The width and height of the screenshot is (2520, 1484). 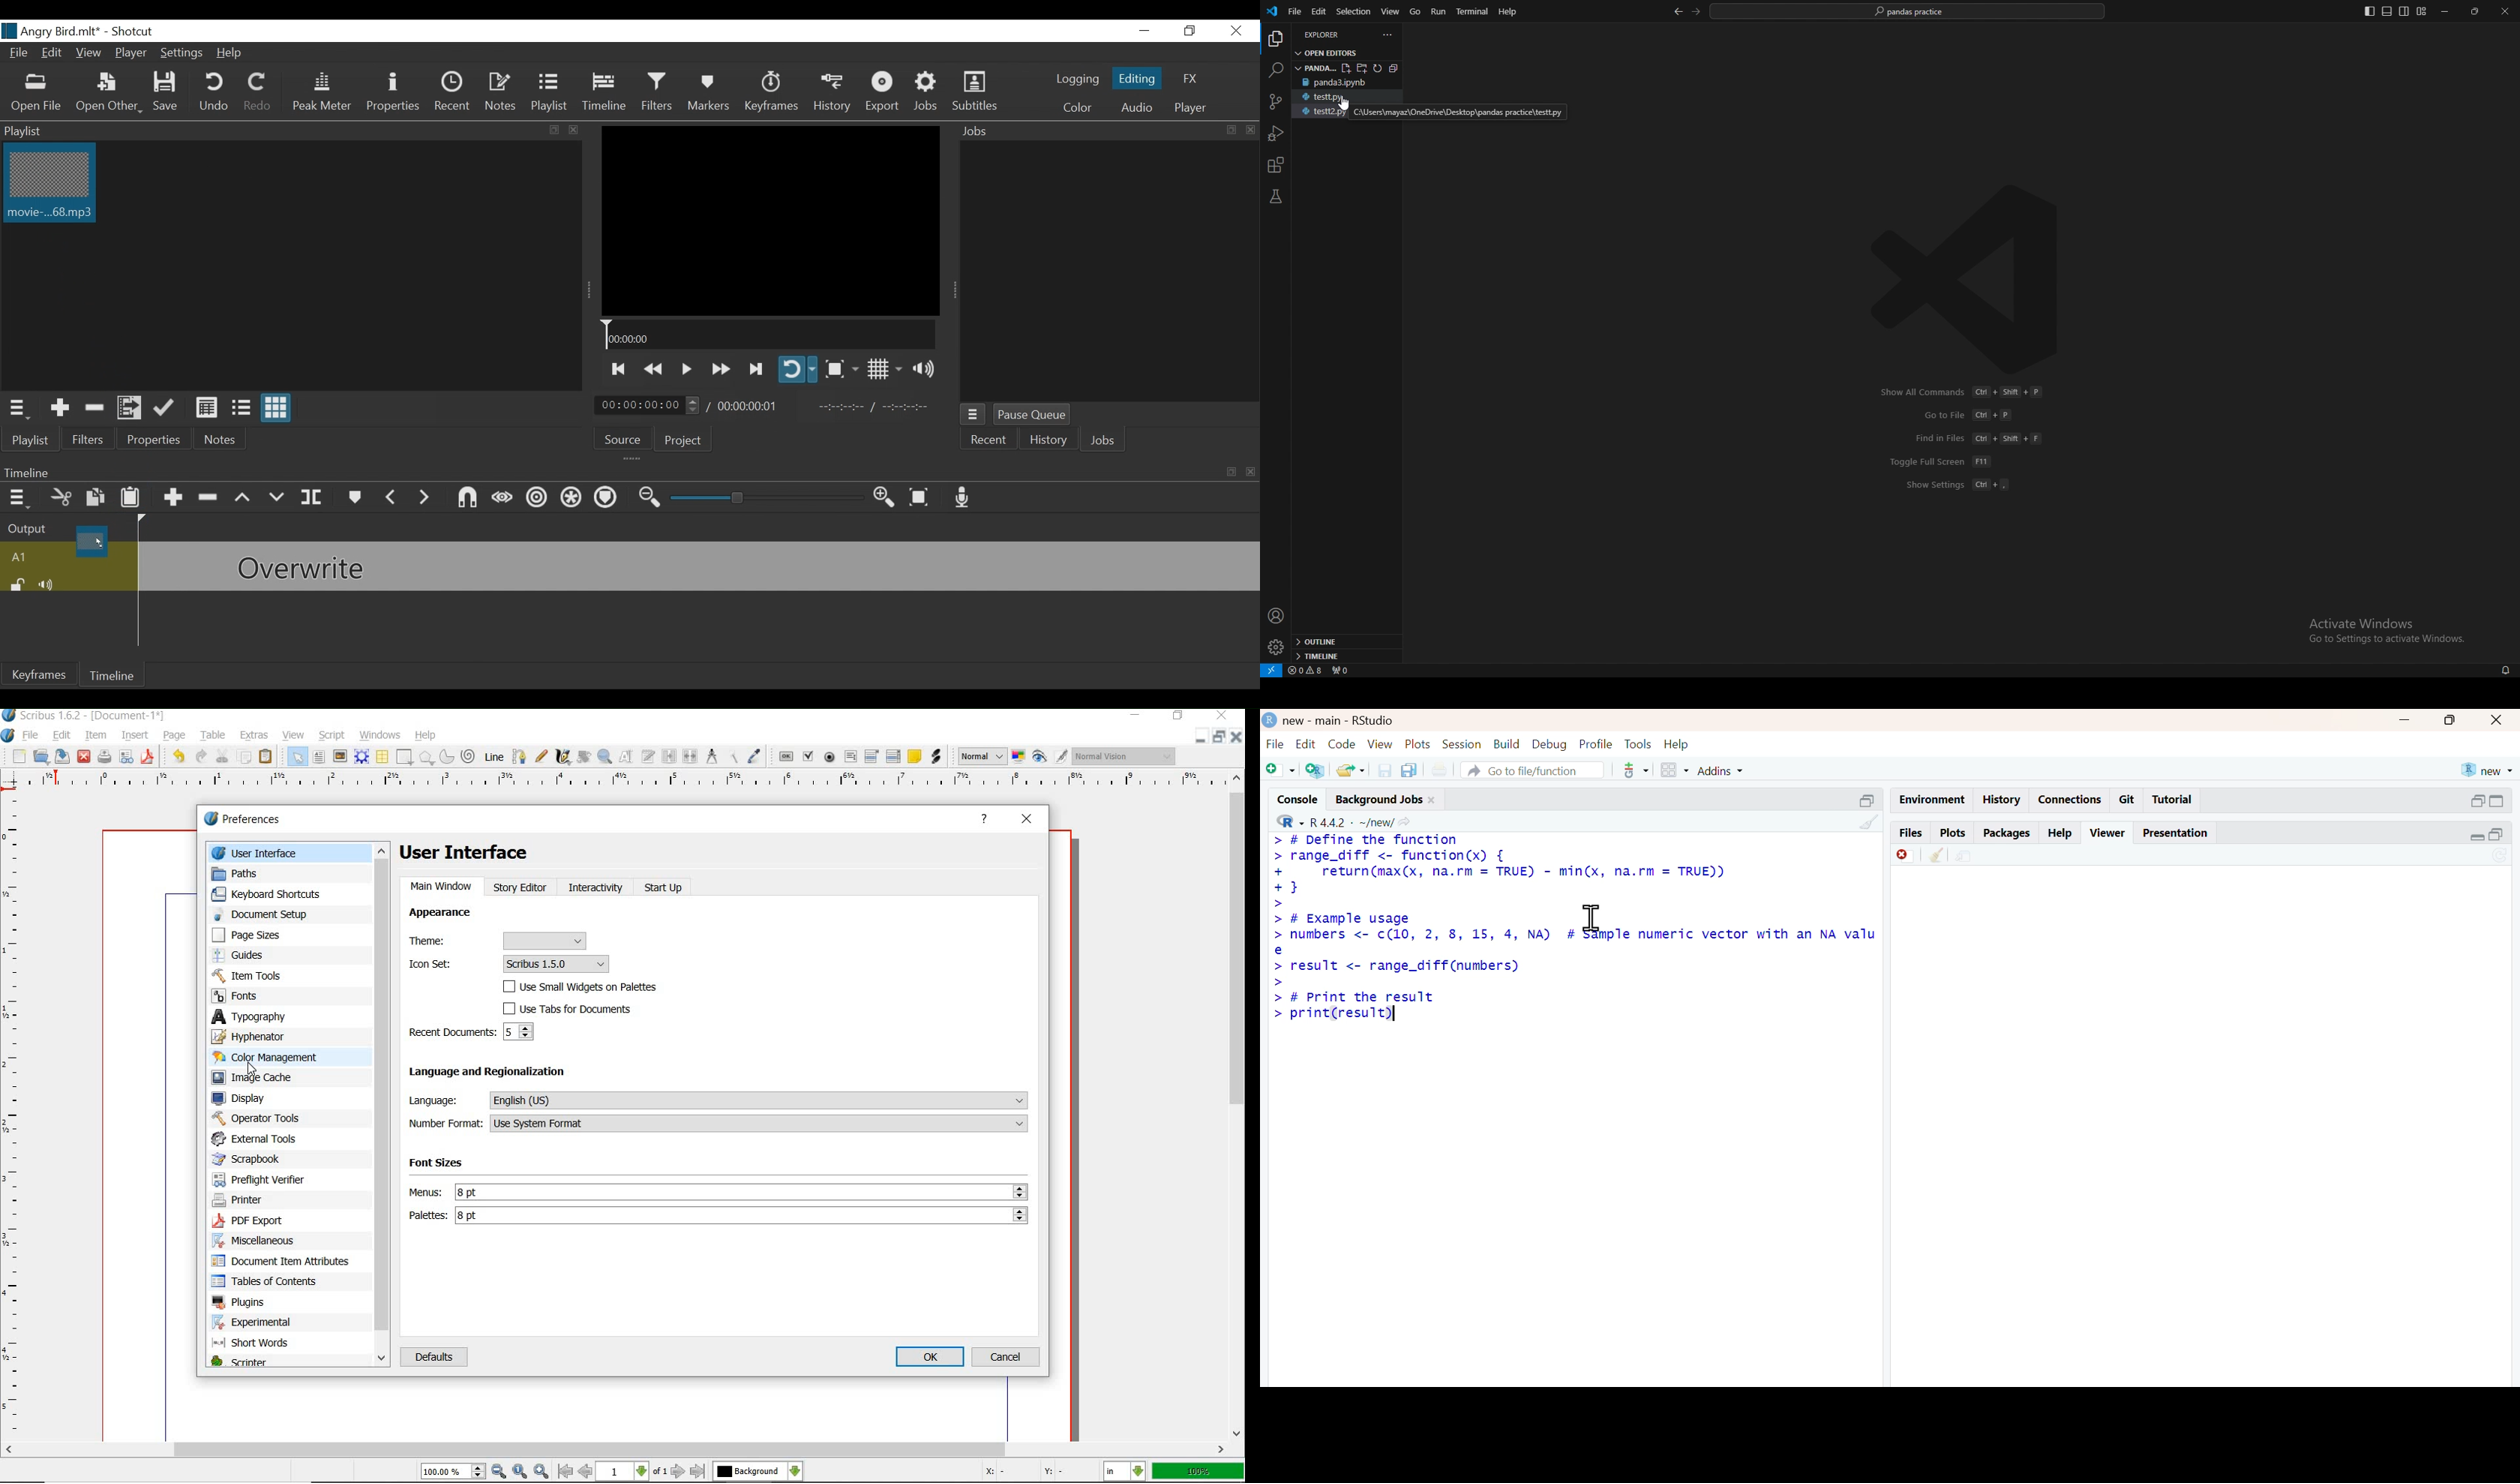 What do you see at coordinates (1277, 133) in the screenshot?
I see `run and debug` at bounding box center [1277, 133].